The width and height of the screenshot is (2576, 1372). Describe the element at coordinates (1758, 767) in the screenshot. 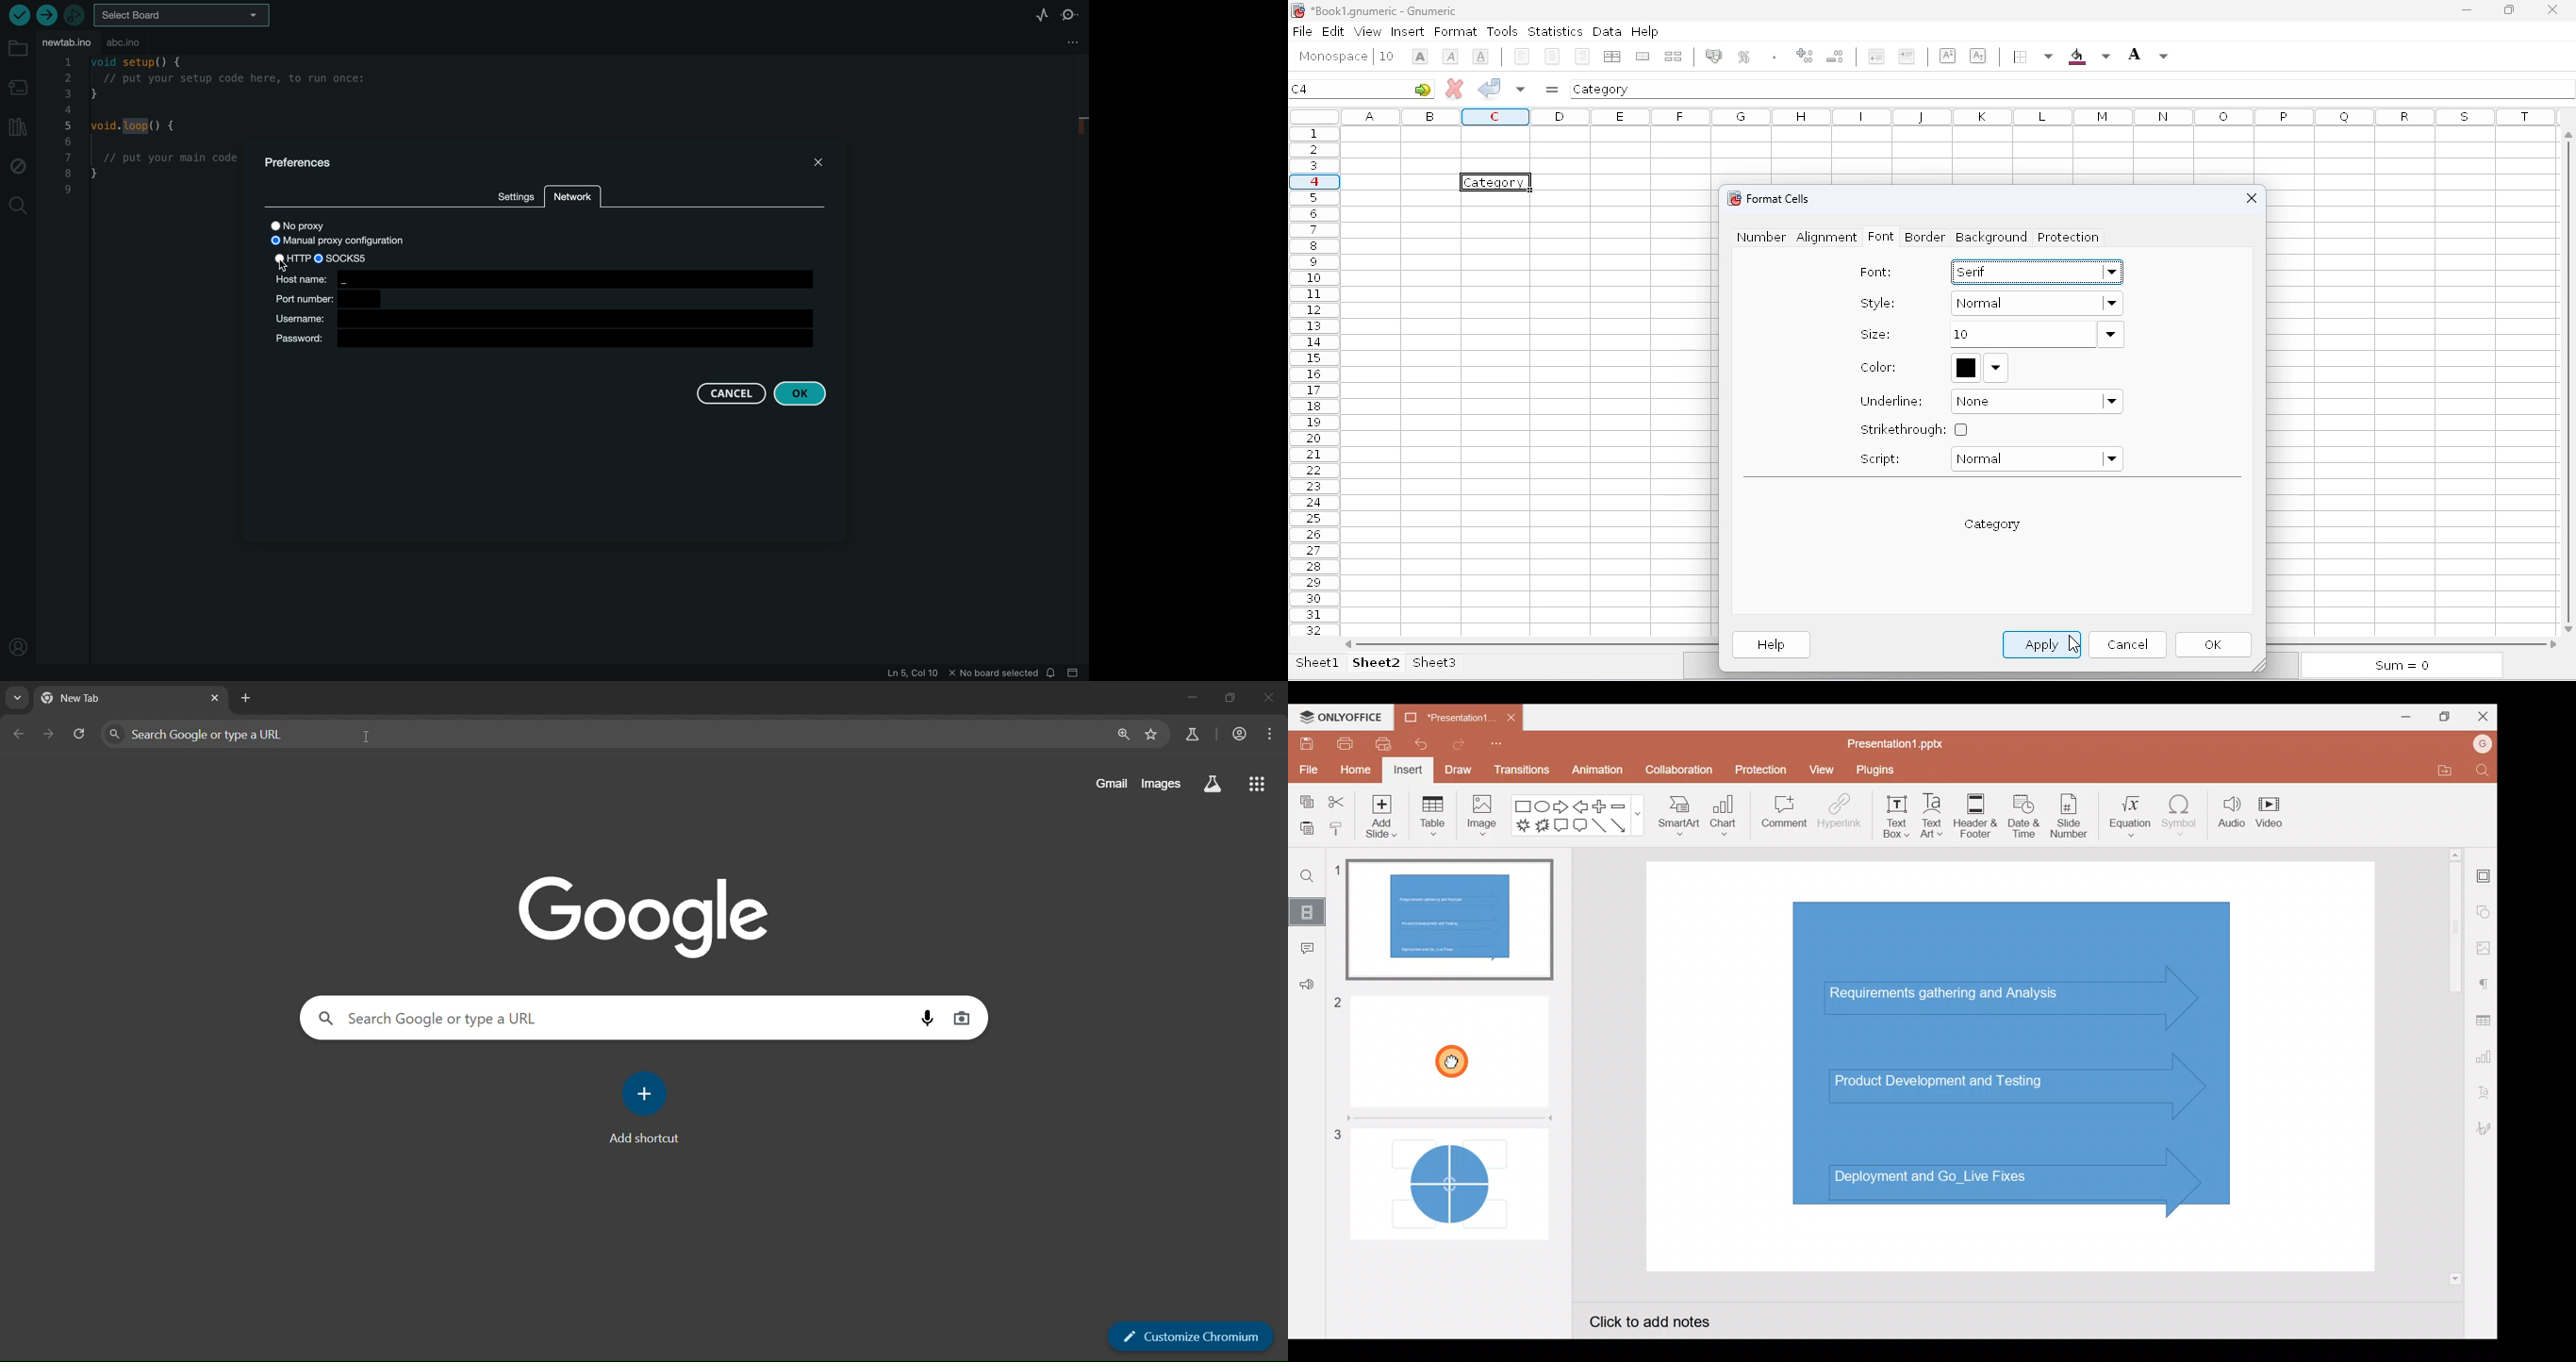

I see `Protection` at that location.